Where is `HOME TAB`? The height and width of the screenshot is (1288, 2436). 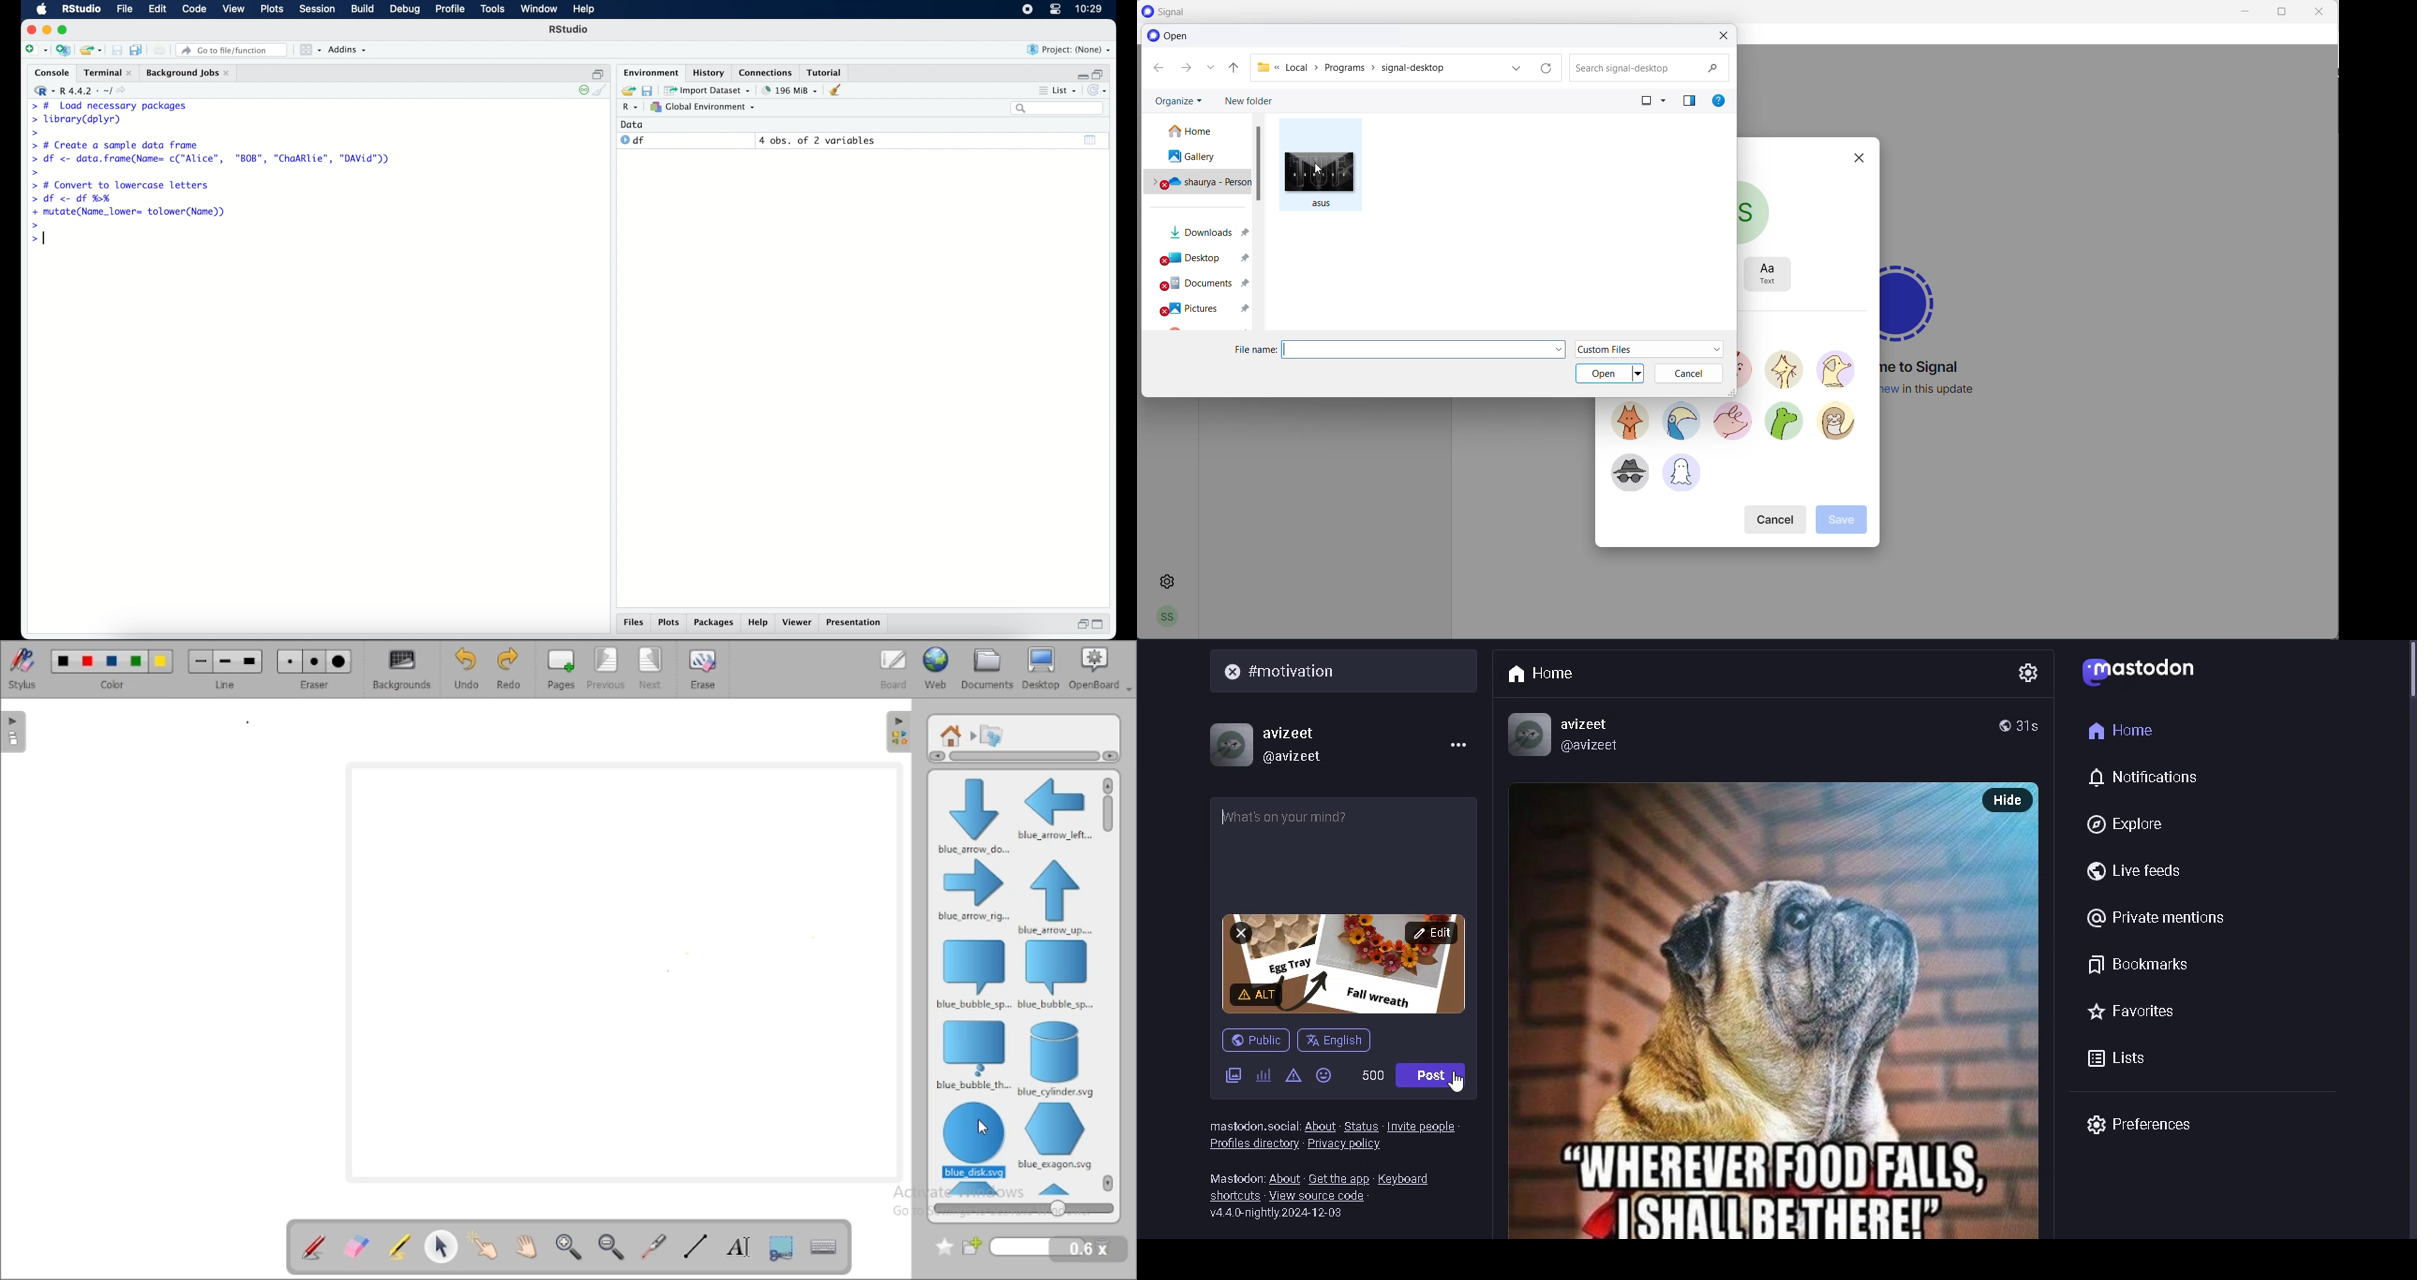
HOME TAB is located at coordinates (1548, 671).